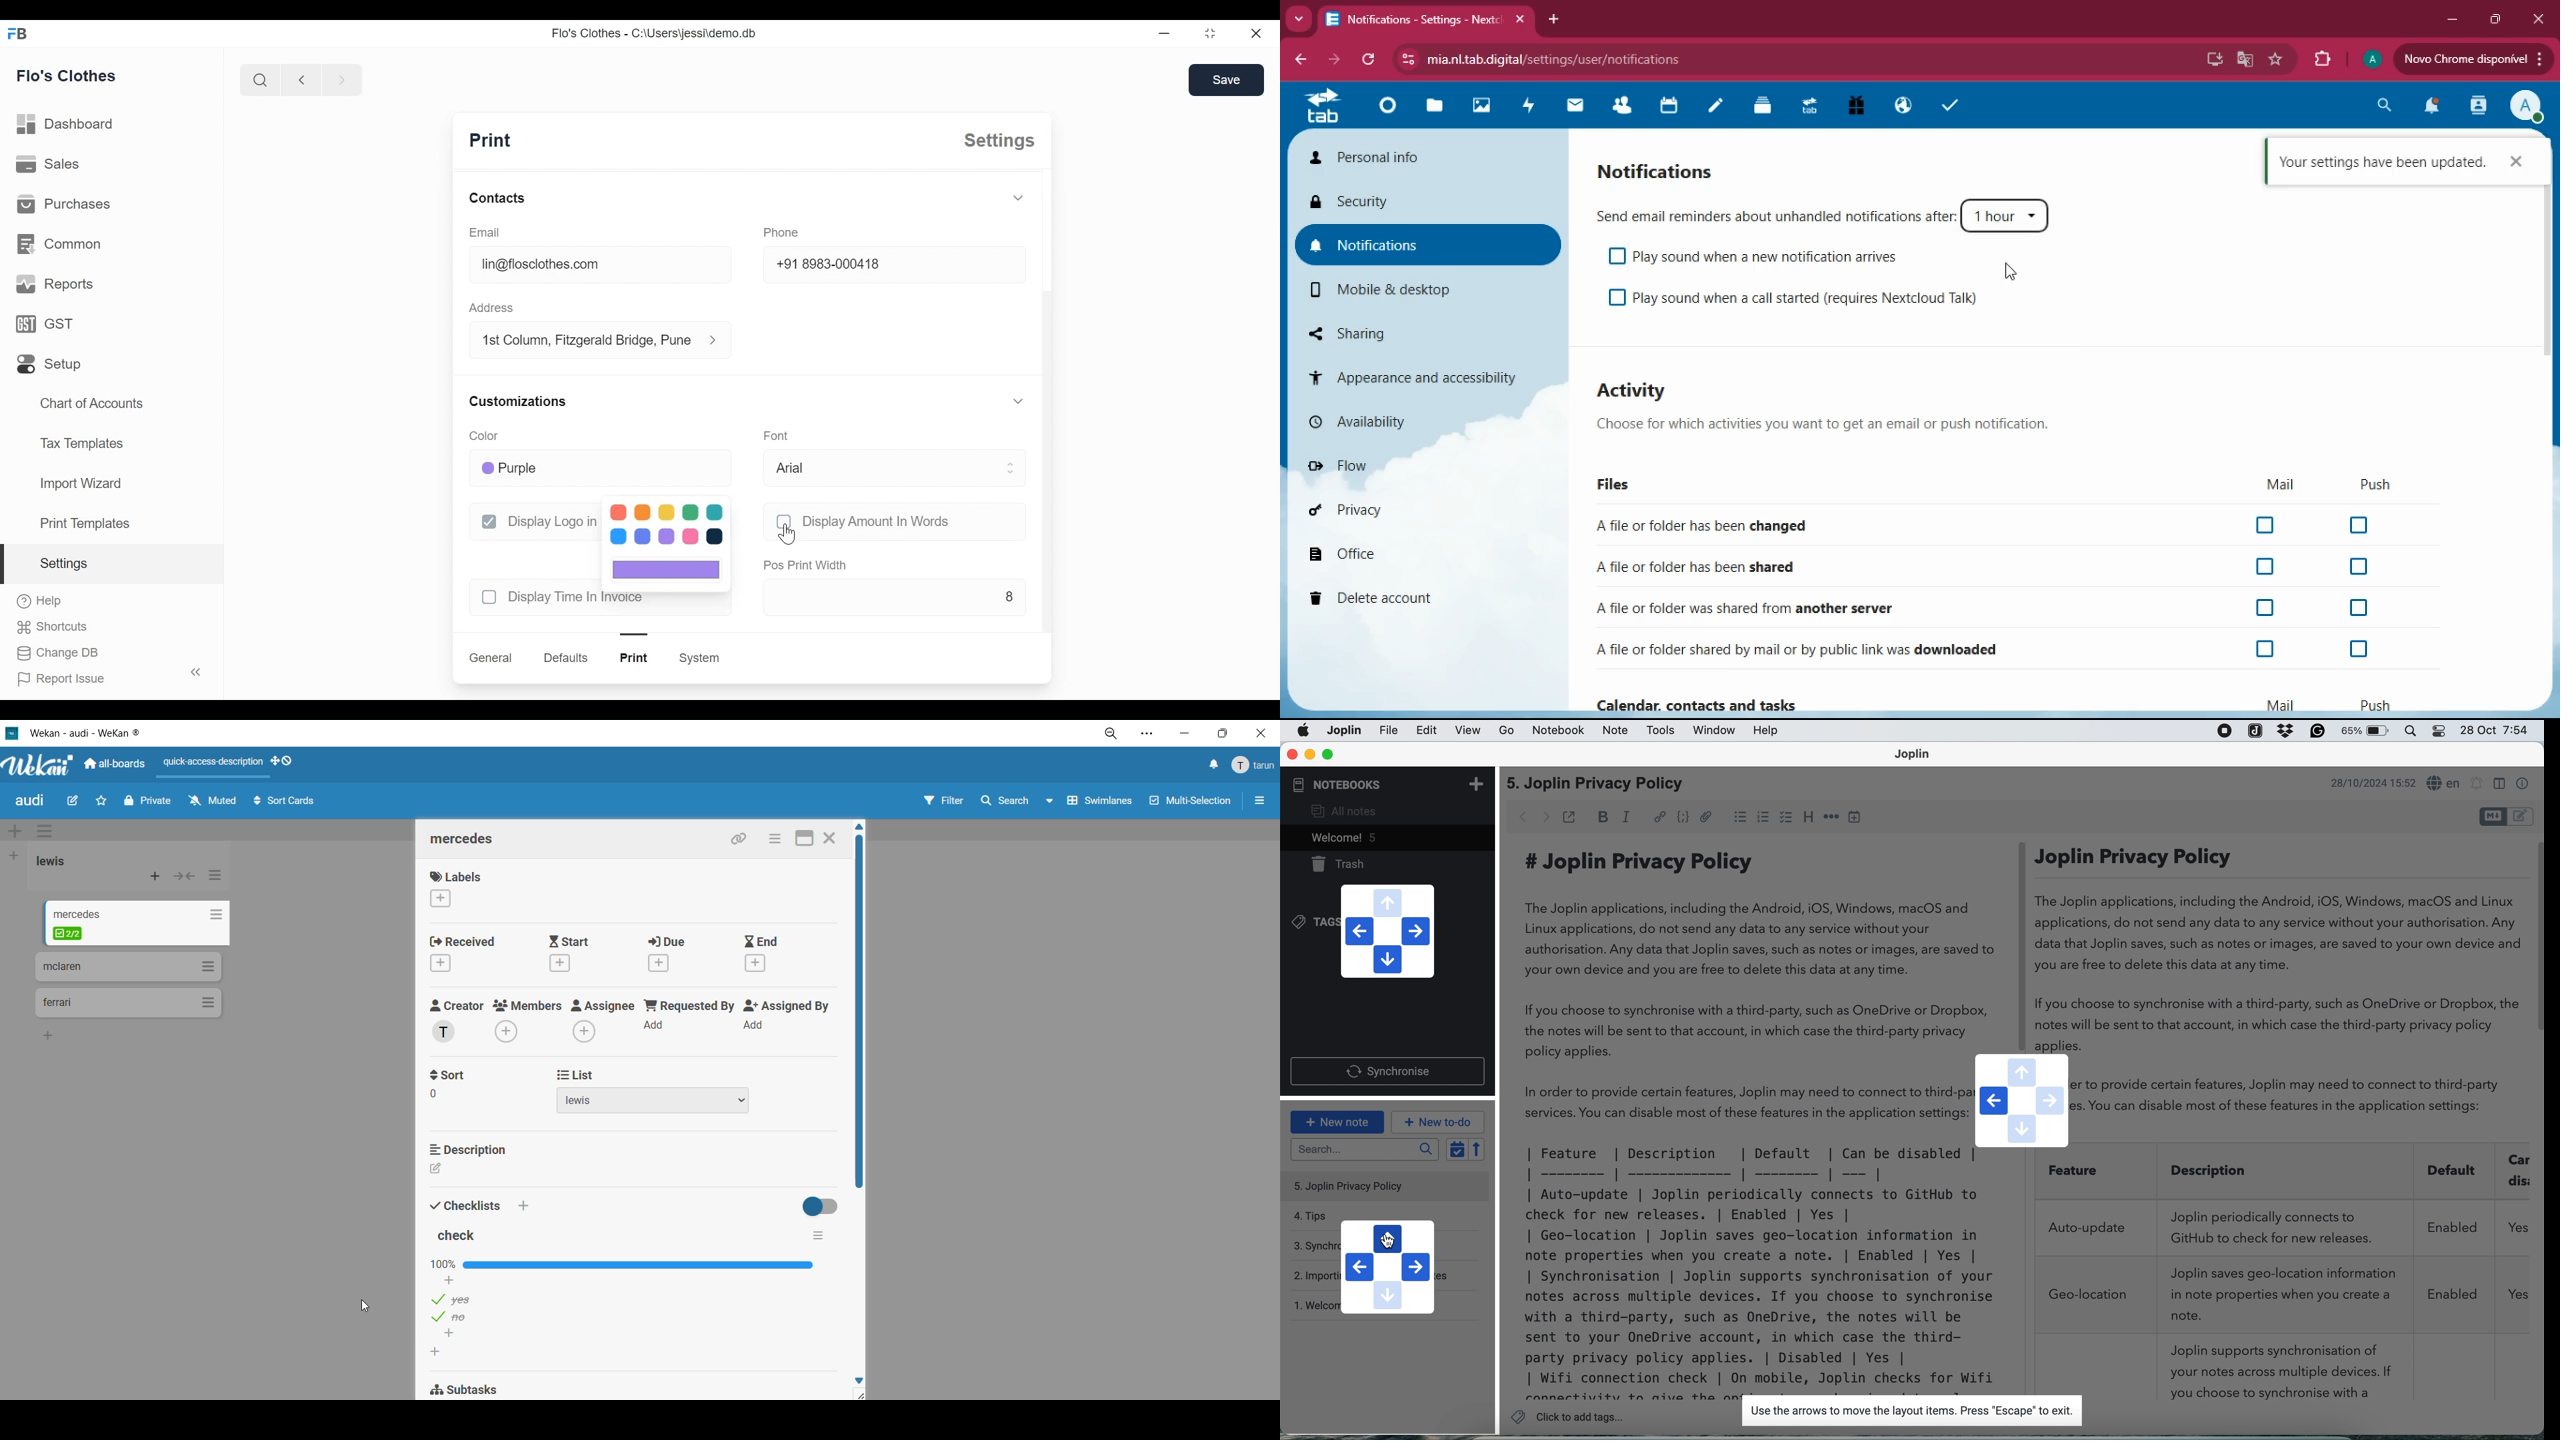 Image resolution: width=2576 pixels, height=1456 pixels. I want to click on display amount in words, so click(877, 521).